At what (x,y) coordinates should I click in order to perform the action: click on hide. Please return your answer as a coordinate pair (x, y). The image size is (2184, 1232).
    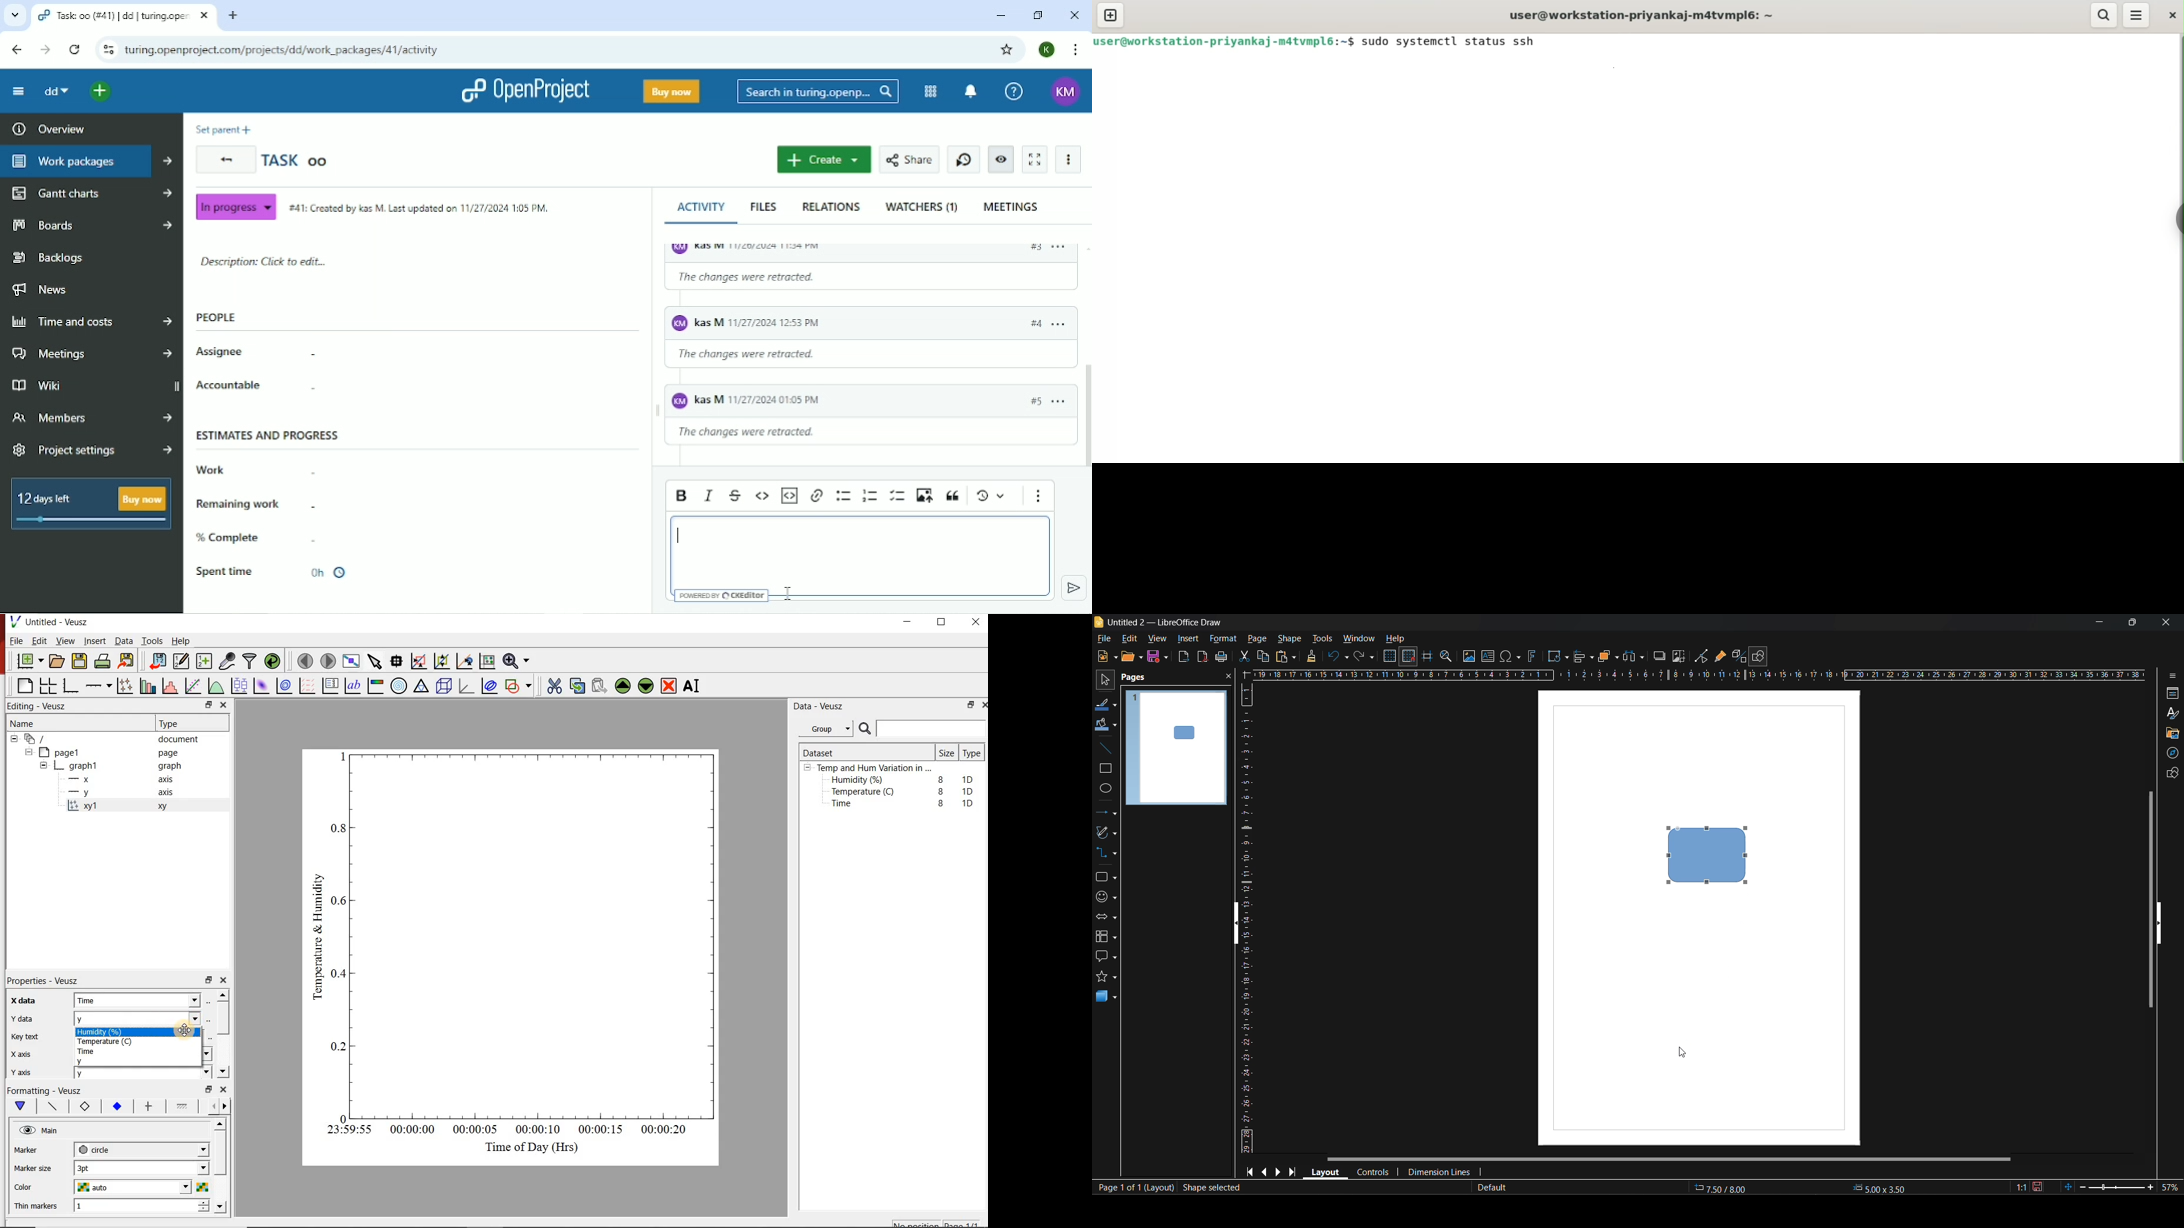
    Looking at the image, I should click on (2159, 924).